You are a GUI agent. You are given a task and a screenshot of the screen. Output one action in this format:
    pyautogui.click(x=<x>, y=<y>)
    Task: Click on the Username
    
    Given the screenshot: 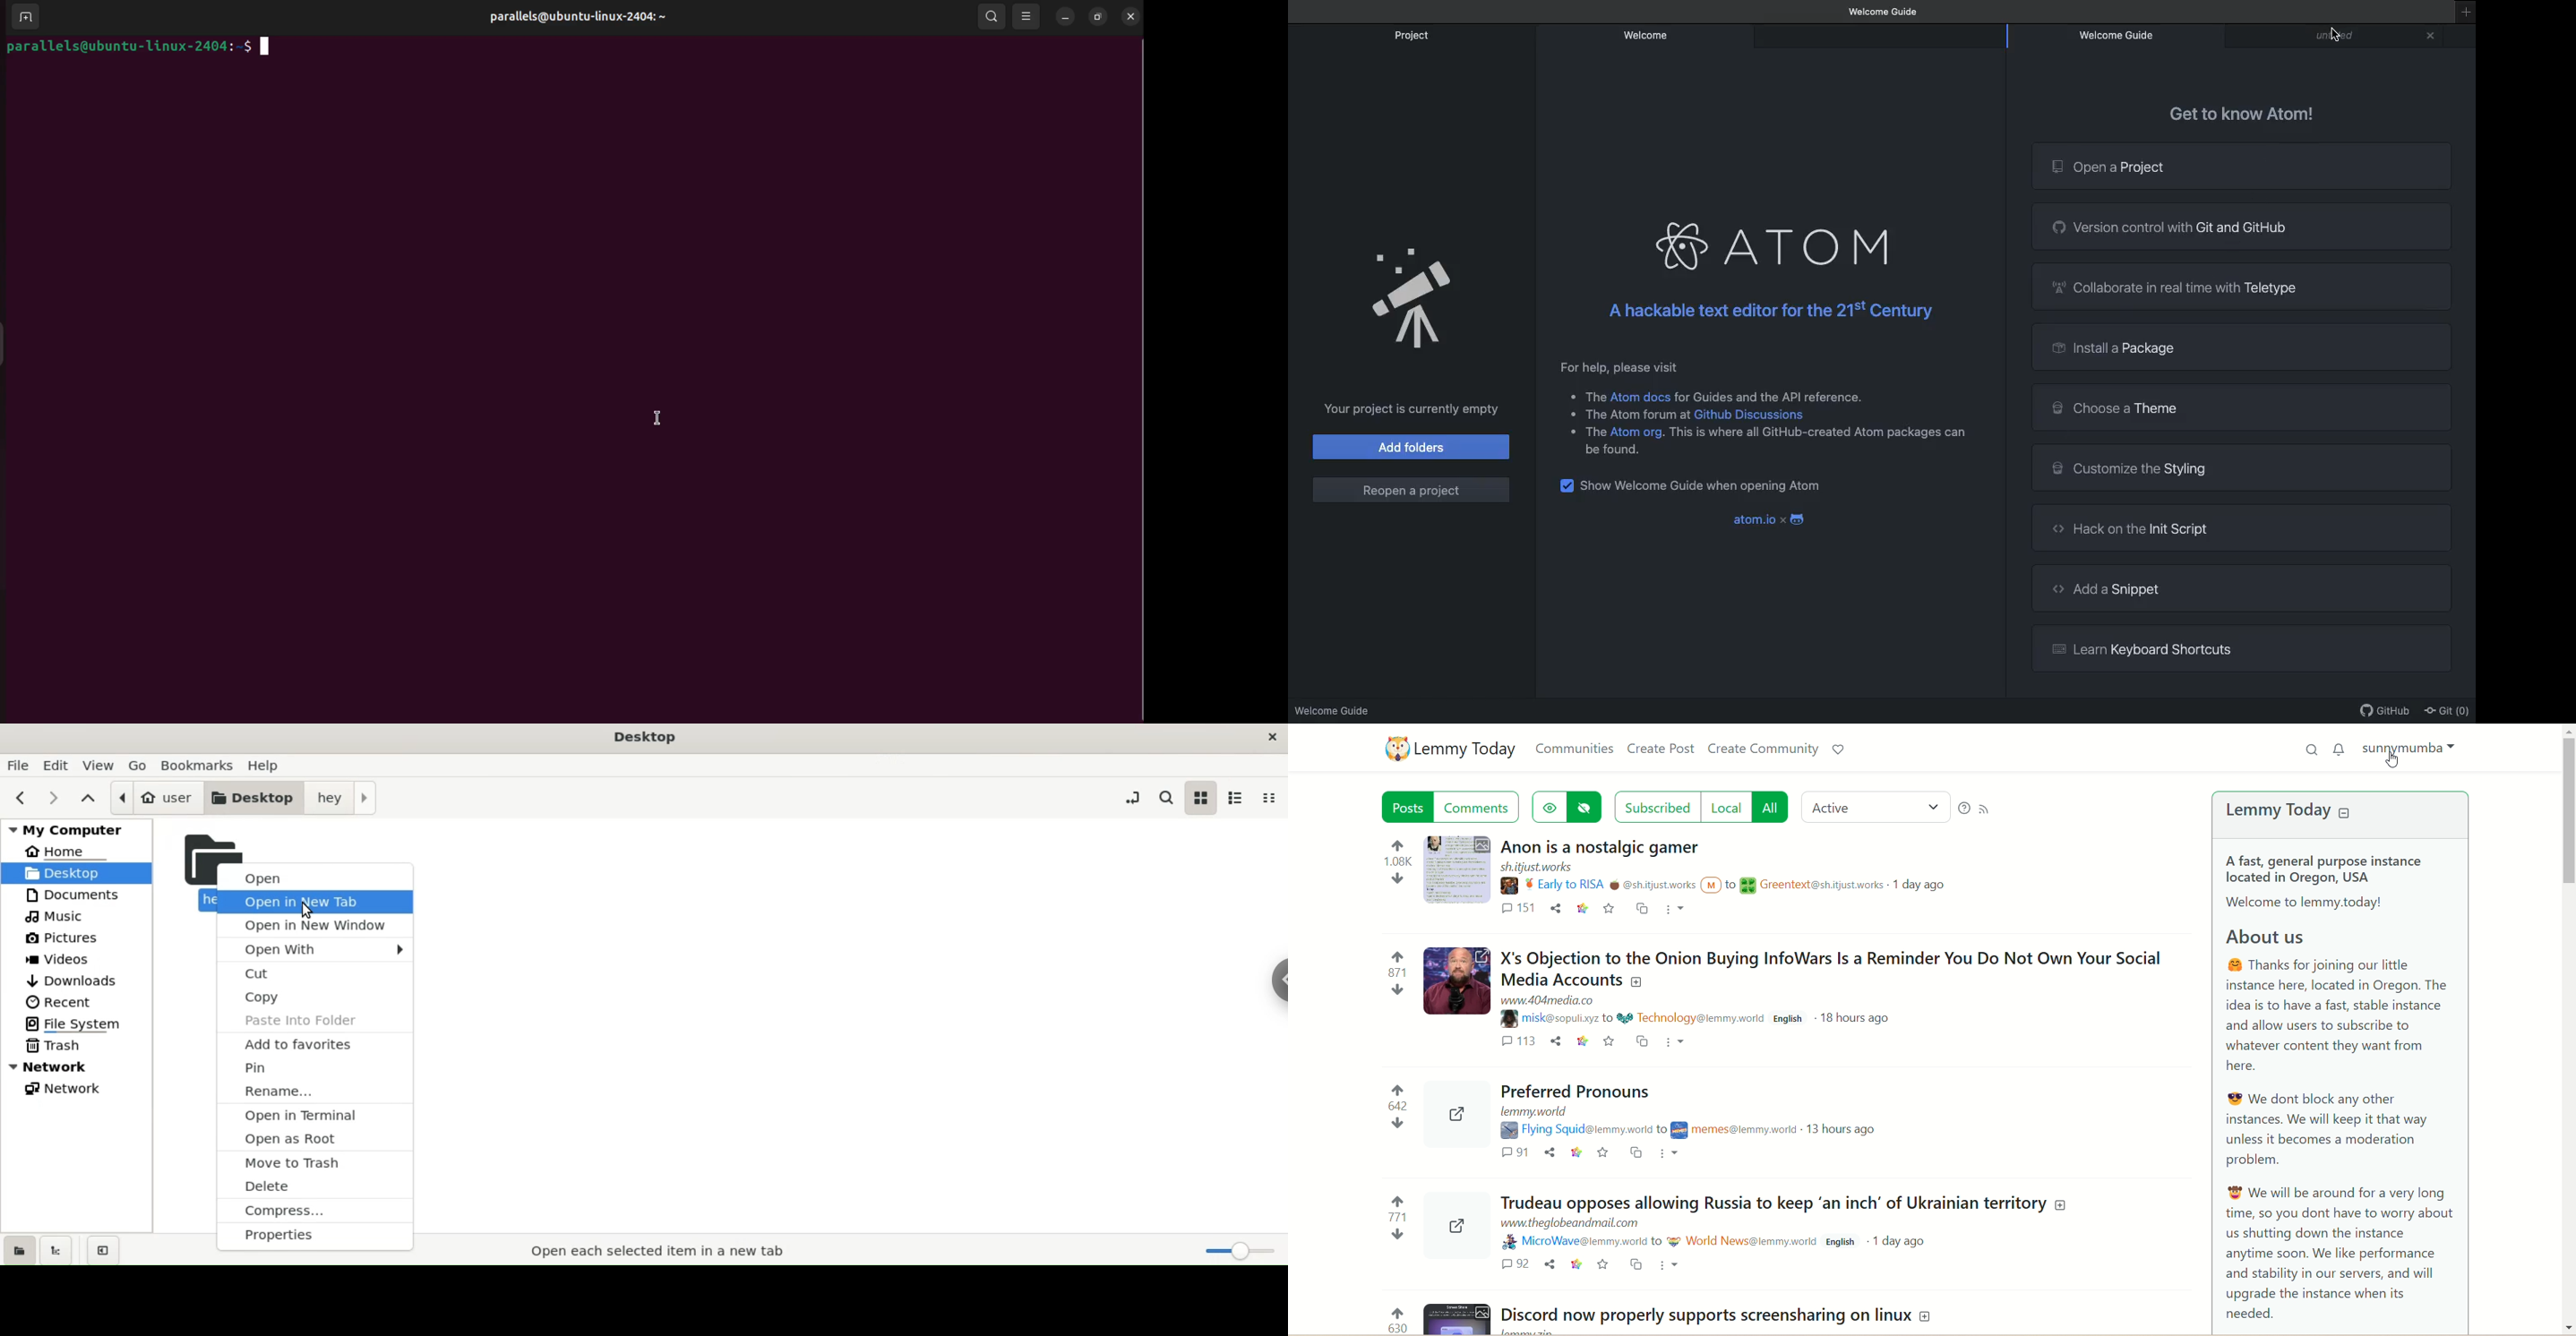 What is the action you would take?
    pyautogui.click(x=1578, y=1131)
    